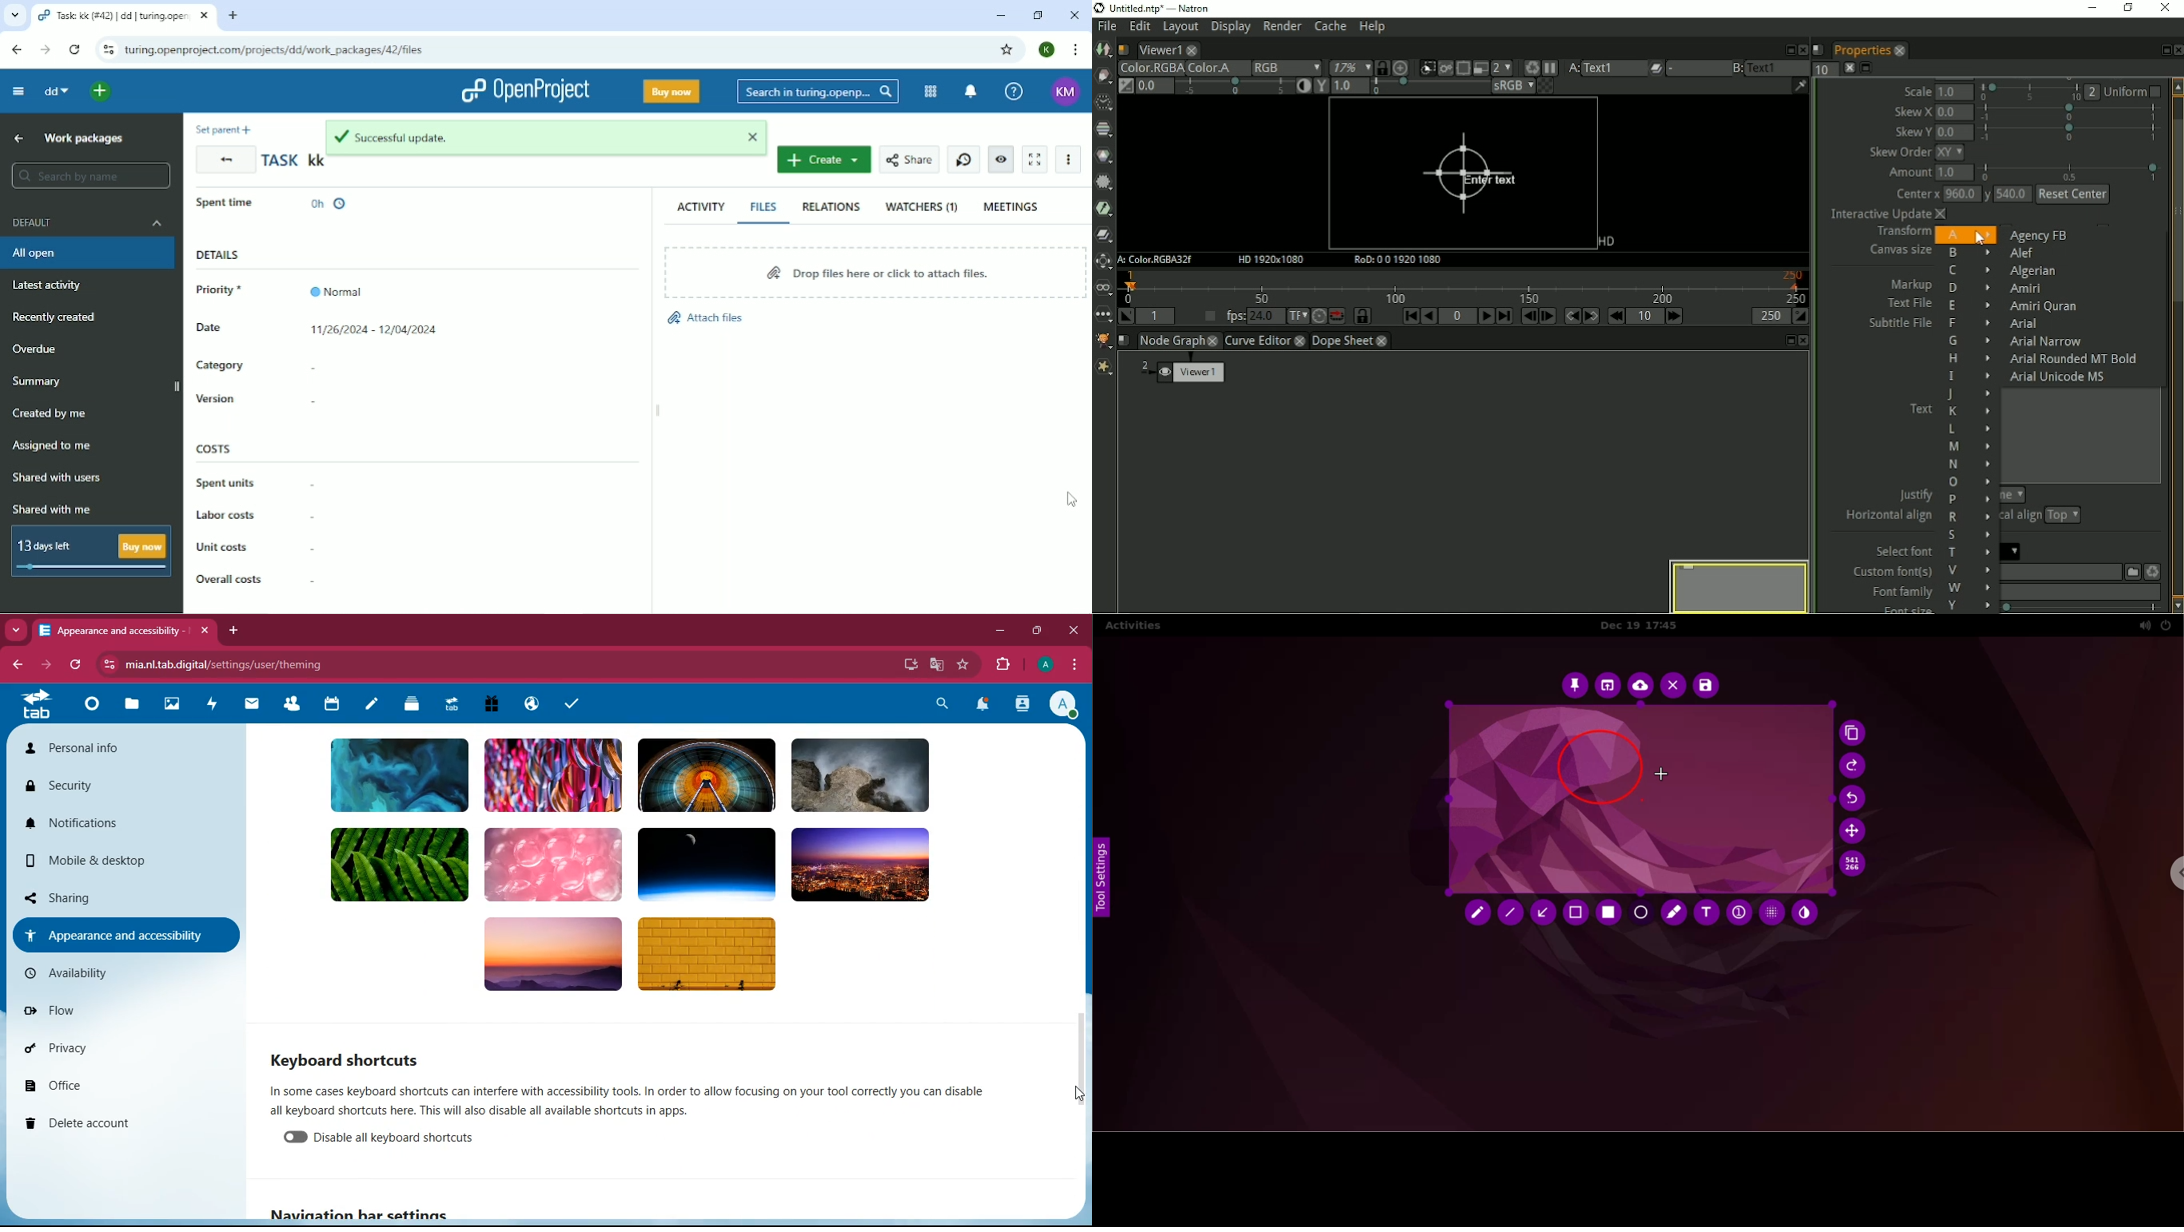 Image resolution: width=2184 pixels, height=1232 pixels. I want to click on B, so click(1736, 68).